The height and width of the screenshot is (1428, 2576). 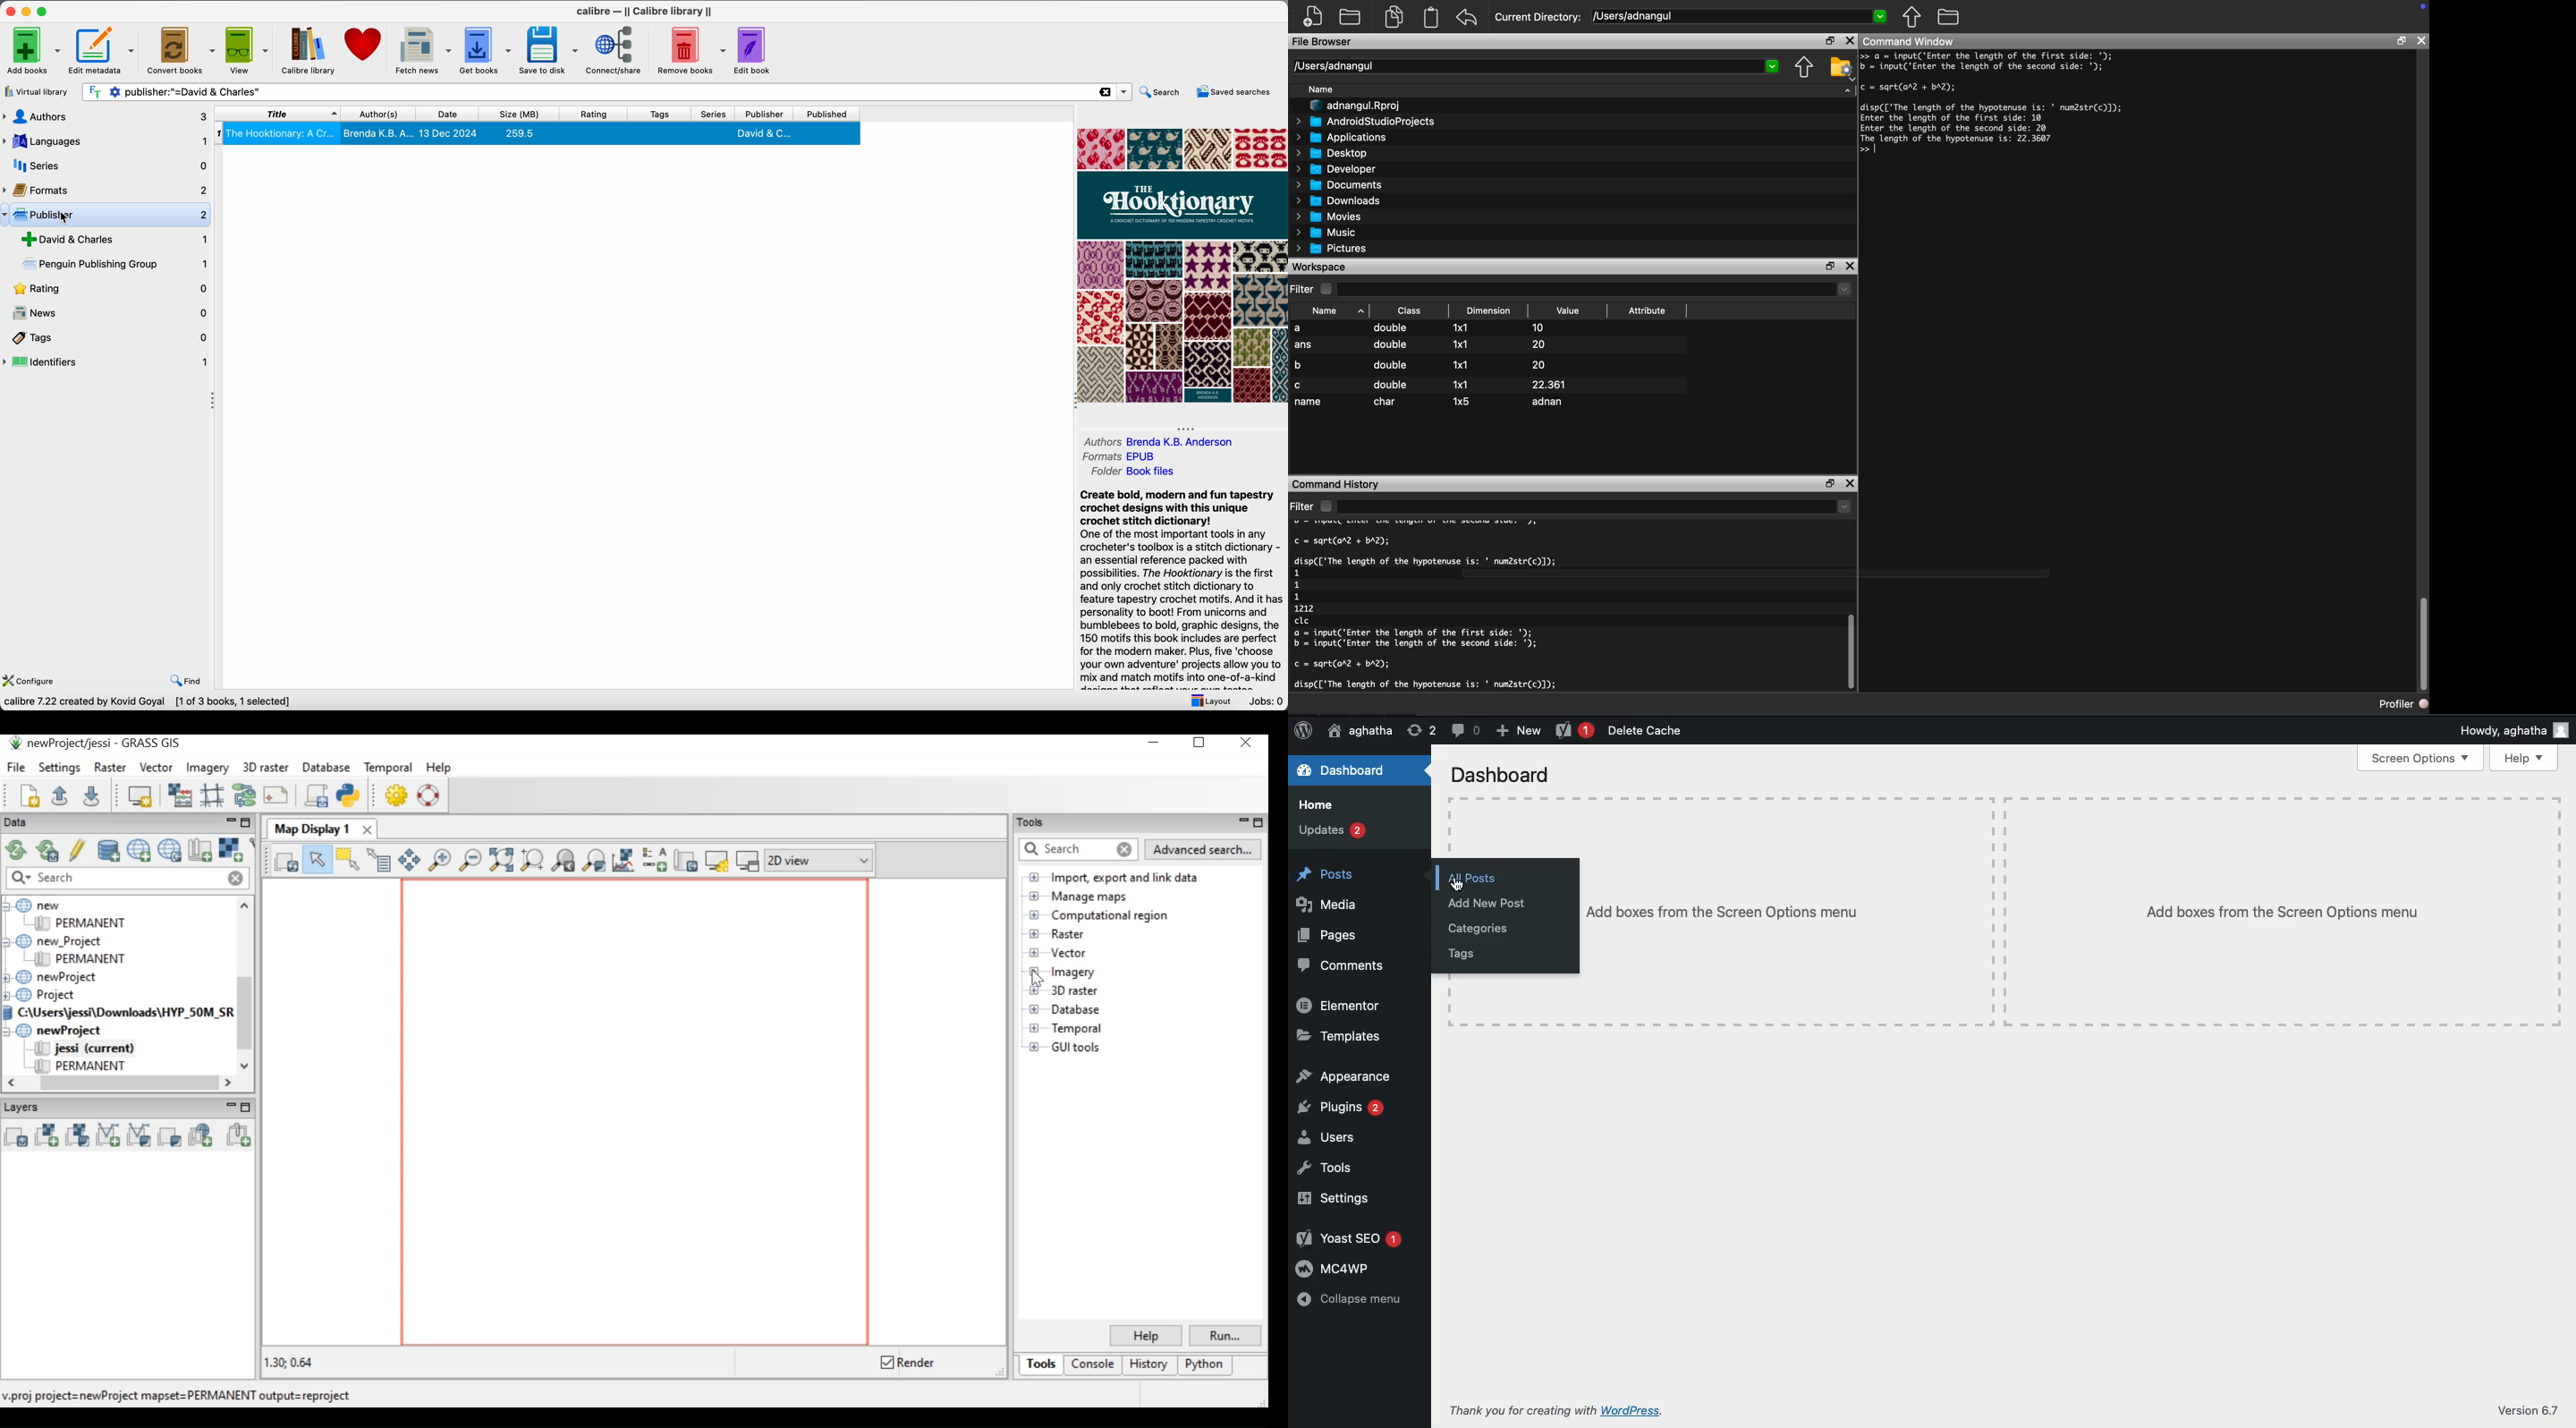 I want to click on Categories, so click(x=1481, y=927).